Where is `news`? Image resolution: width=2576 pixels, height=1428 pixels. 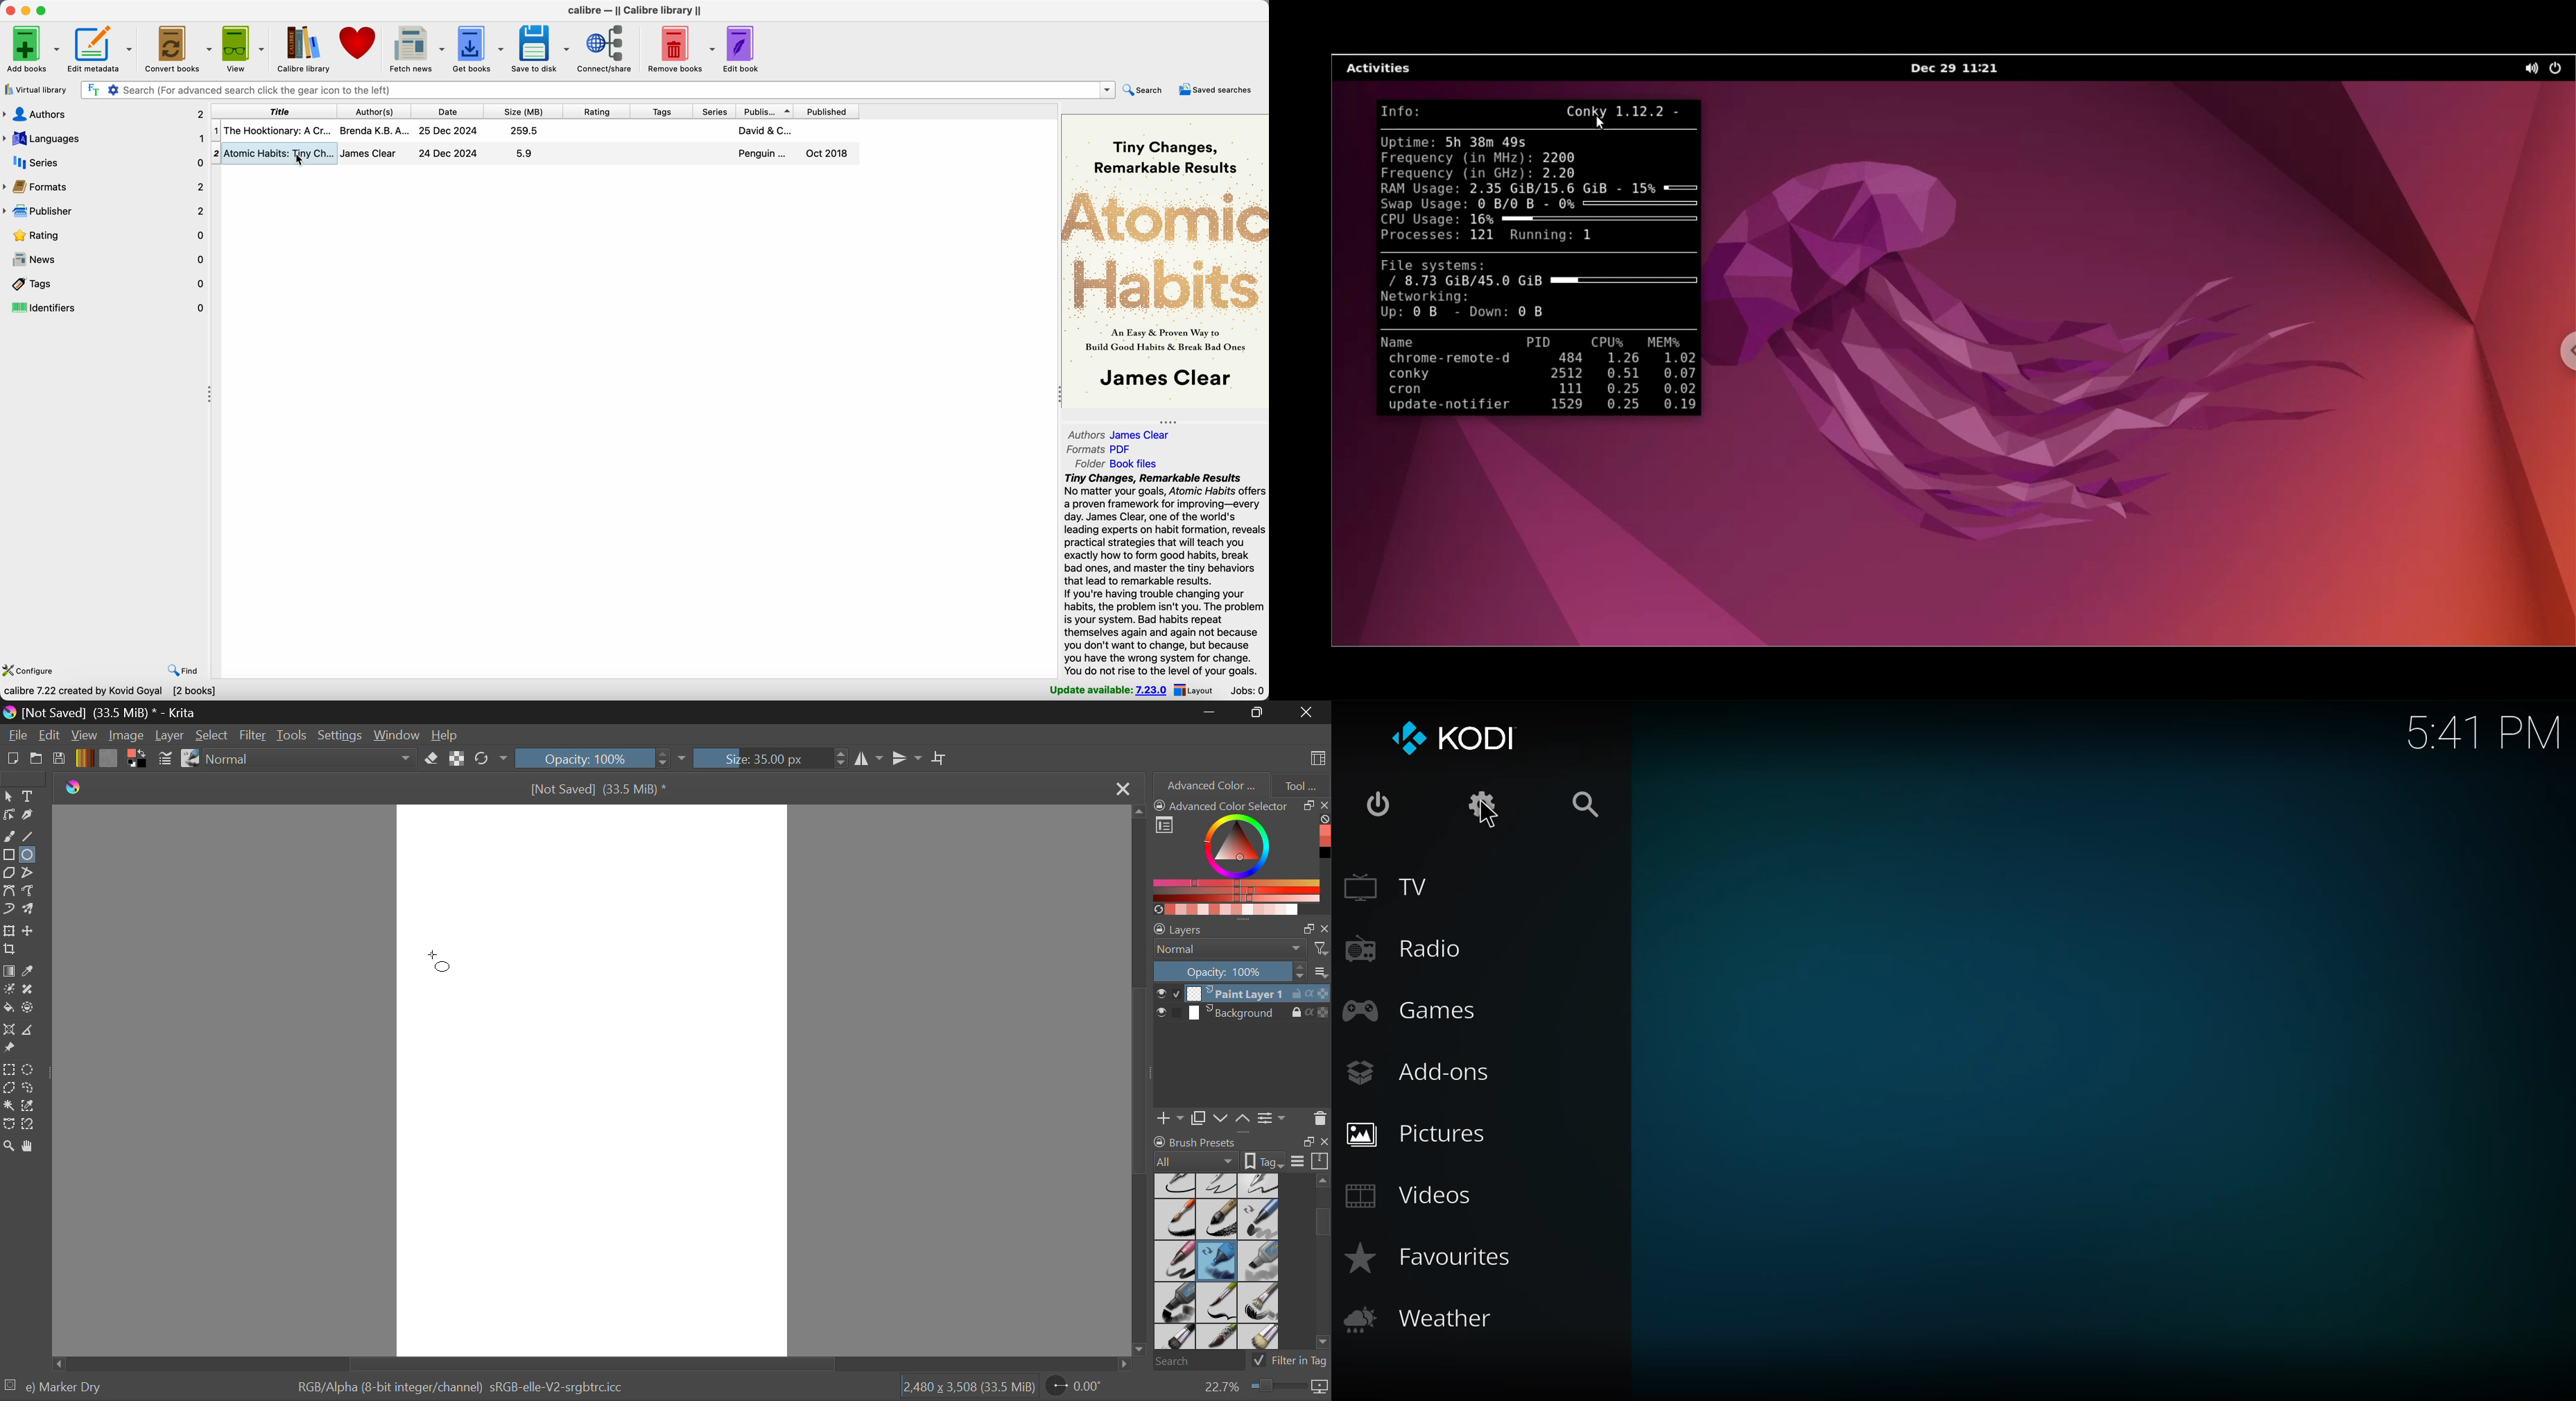
news is located at coordinates (105, 260).